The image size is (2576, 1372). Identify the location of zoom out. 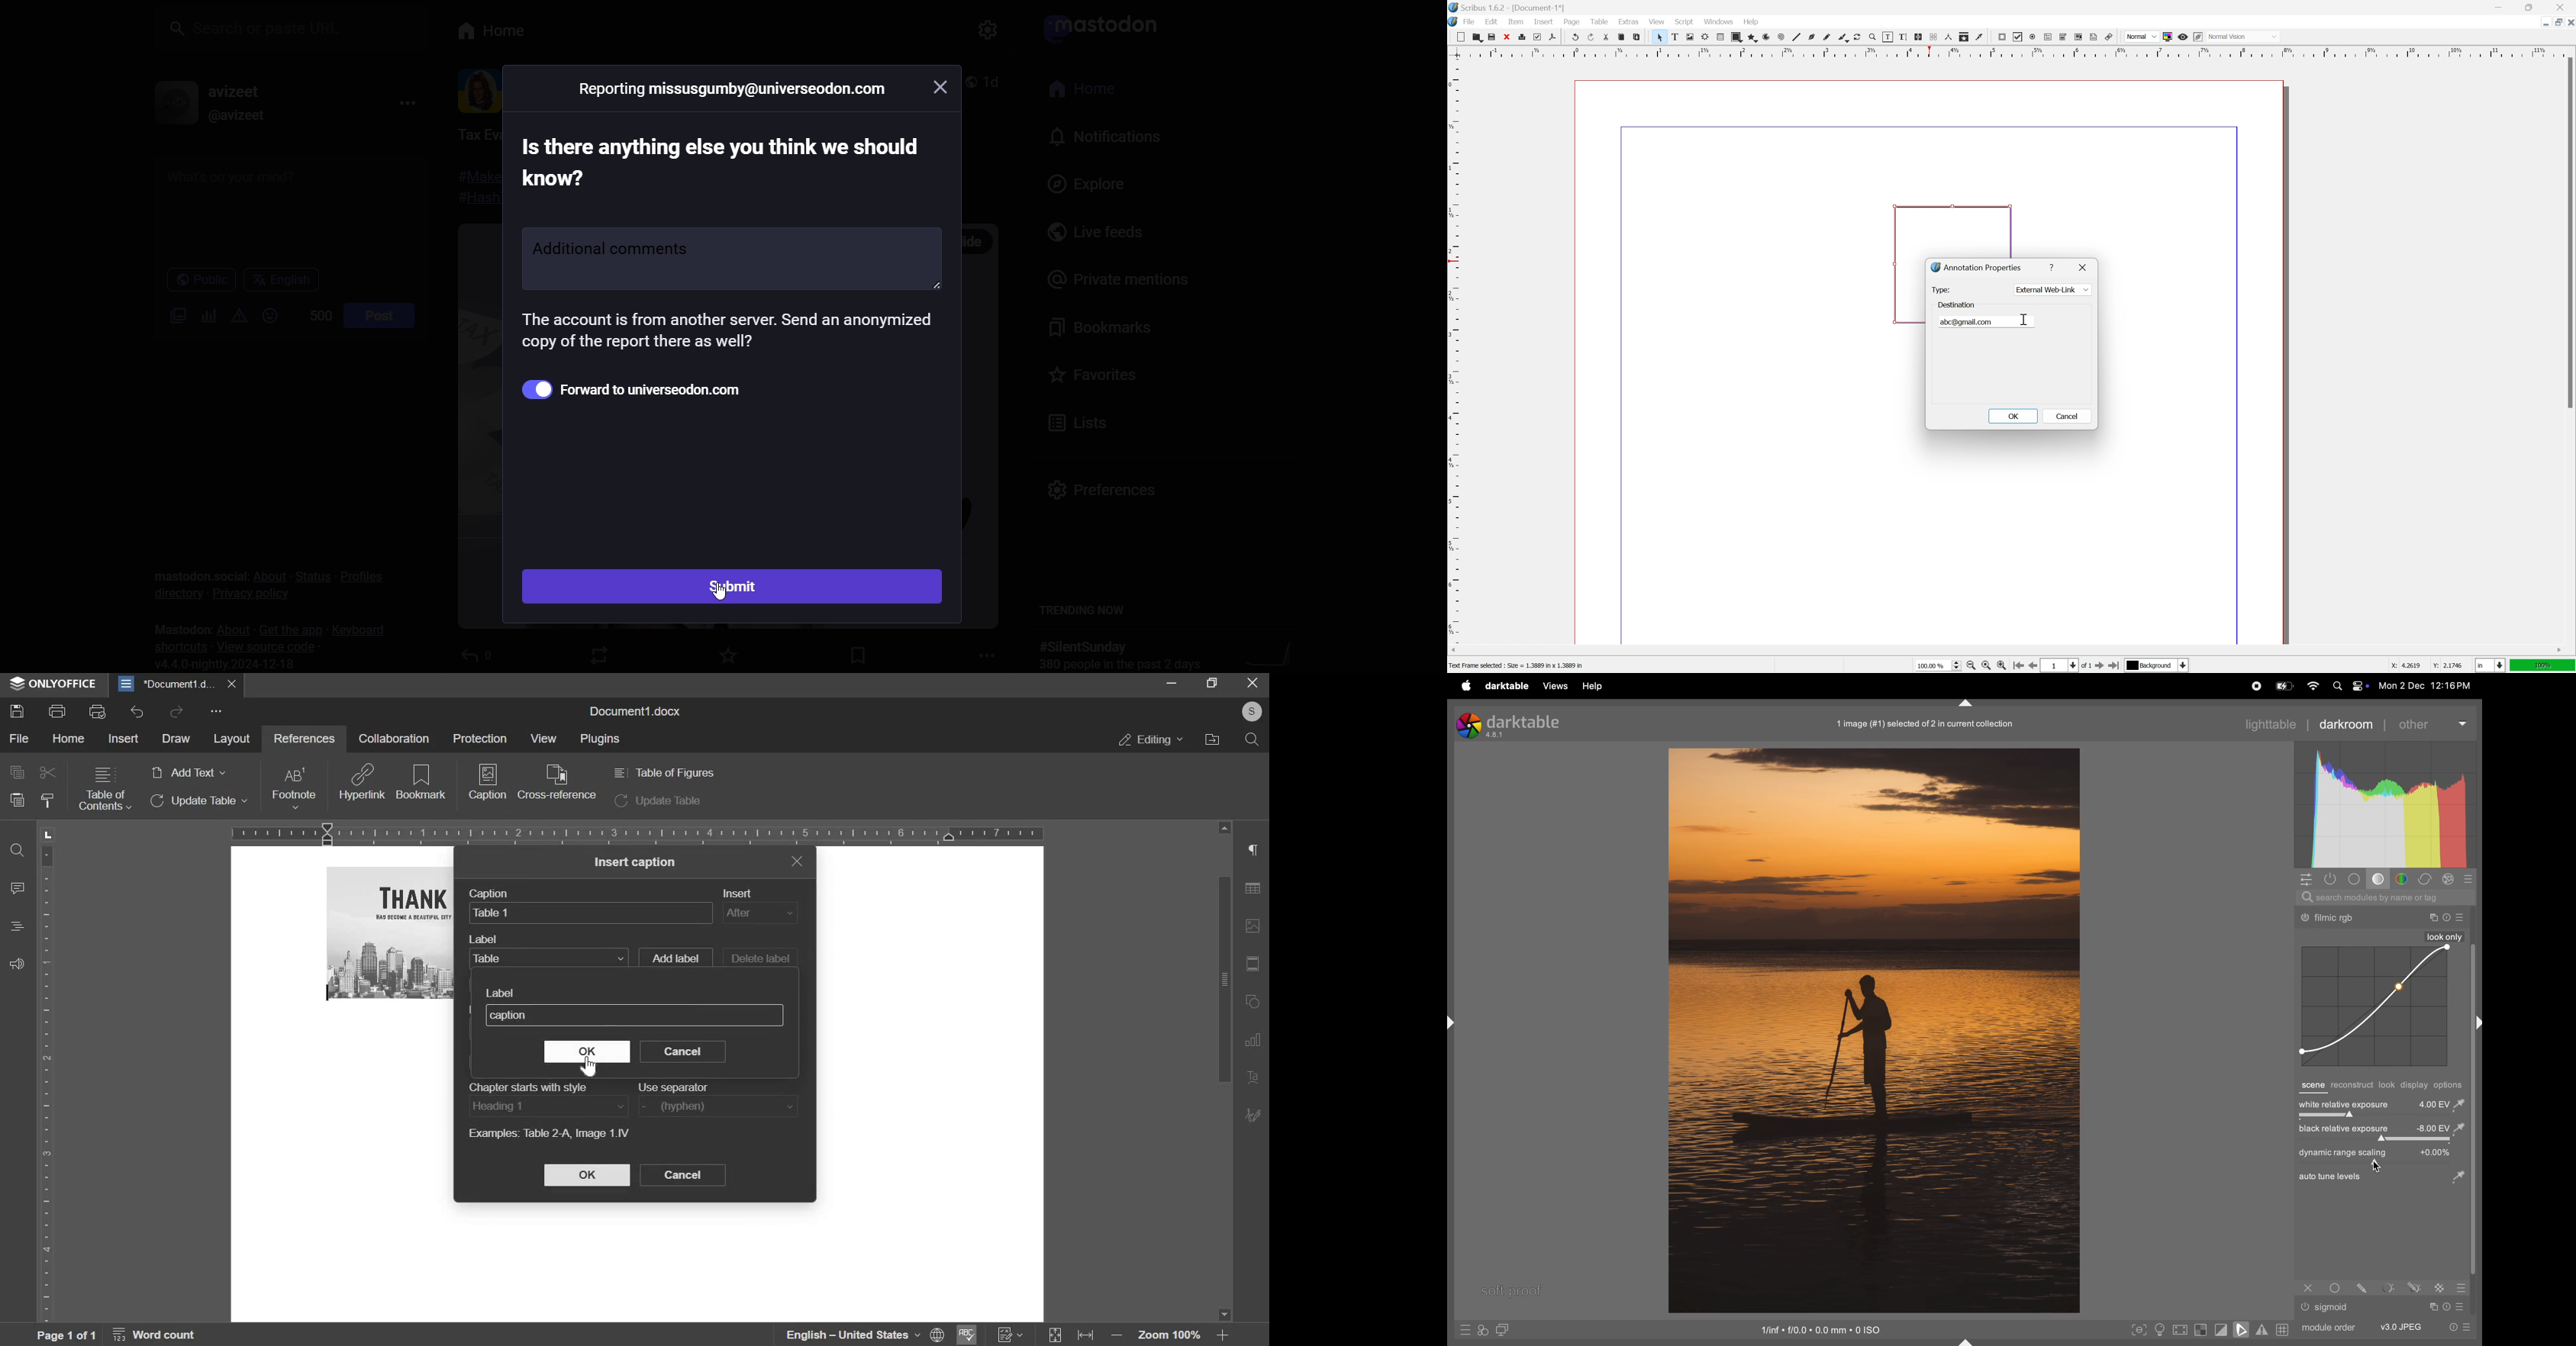
(1970, 666).